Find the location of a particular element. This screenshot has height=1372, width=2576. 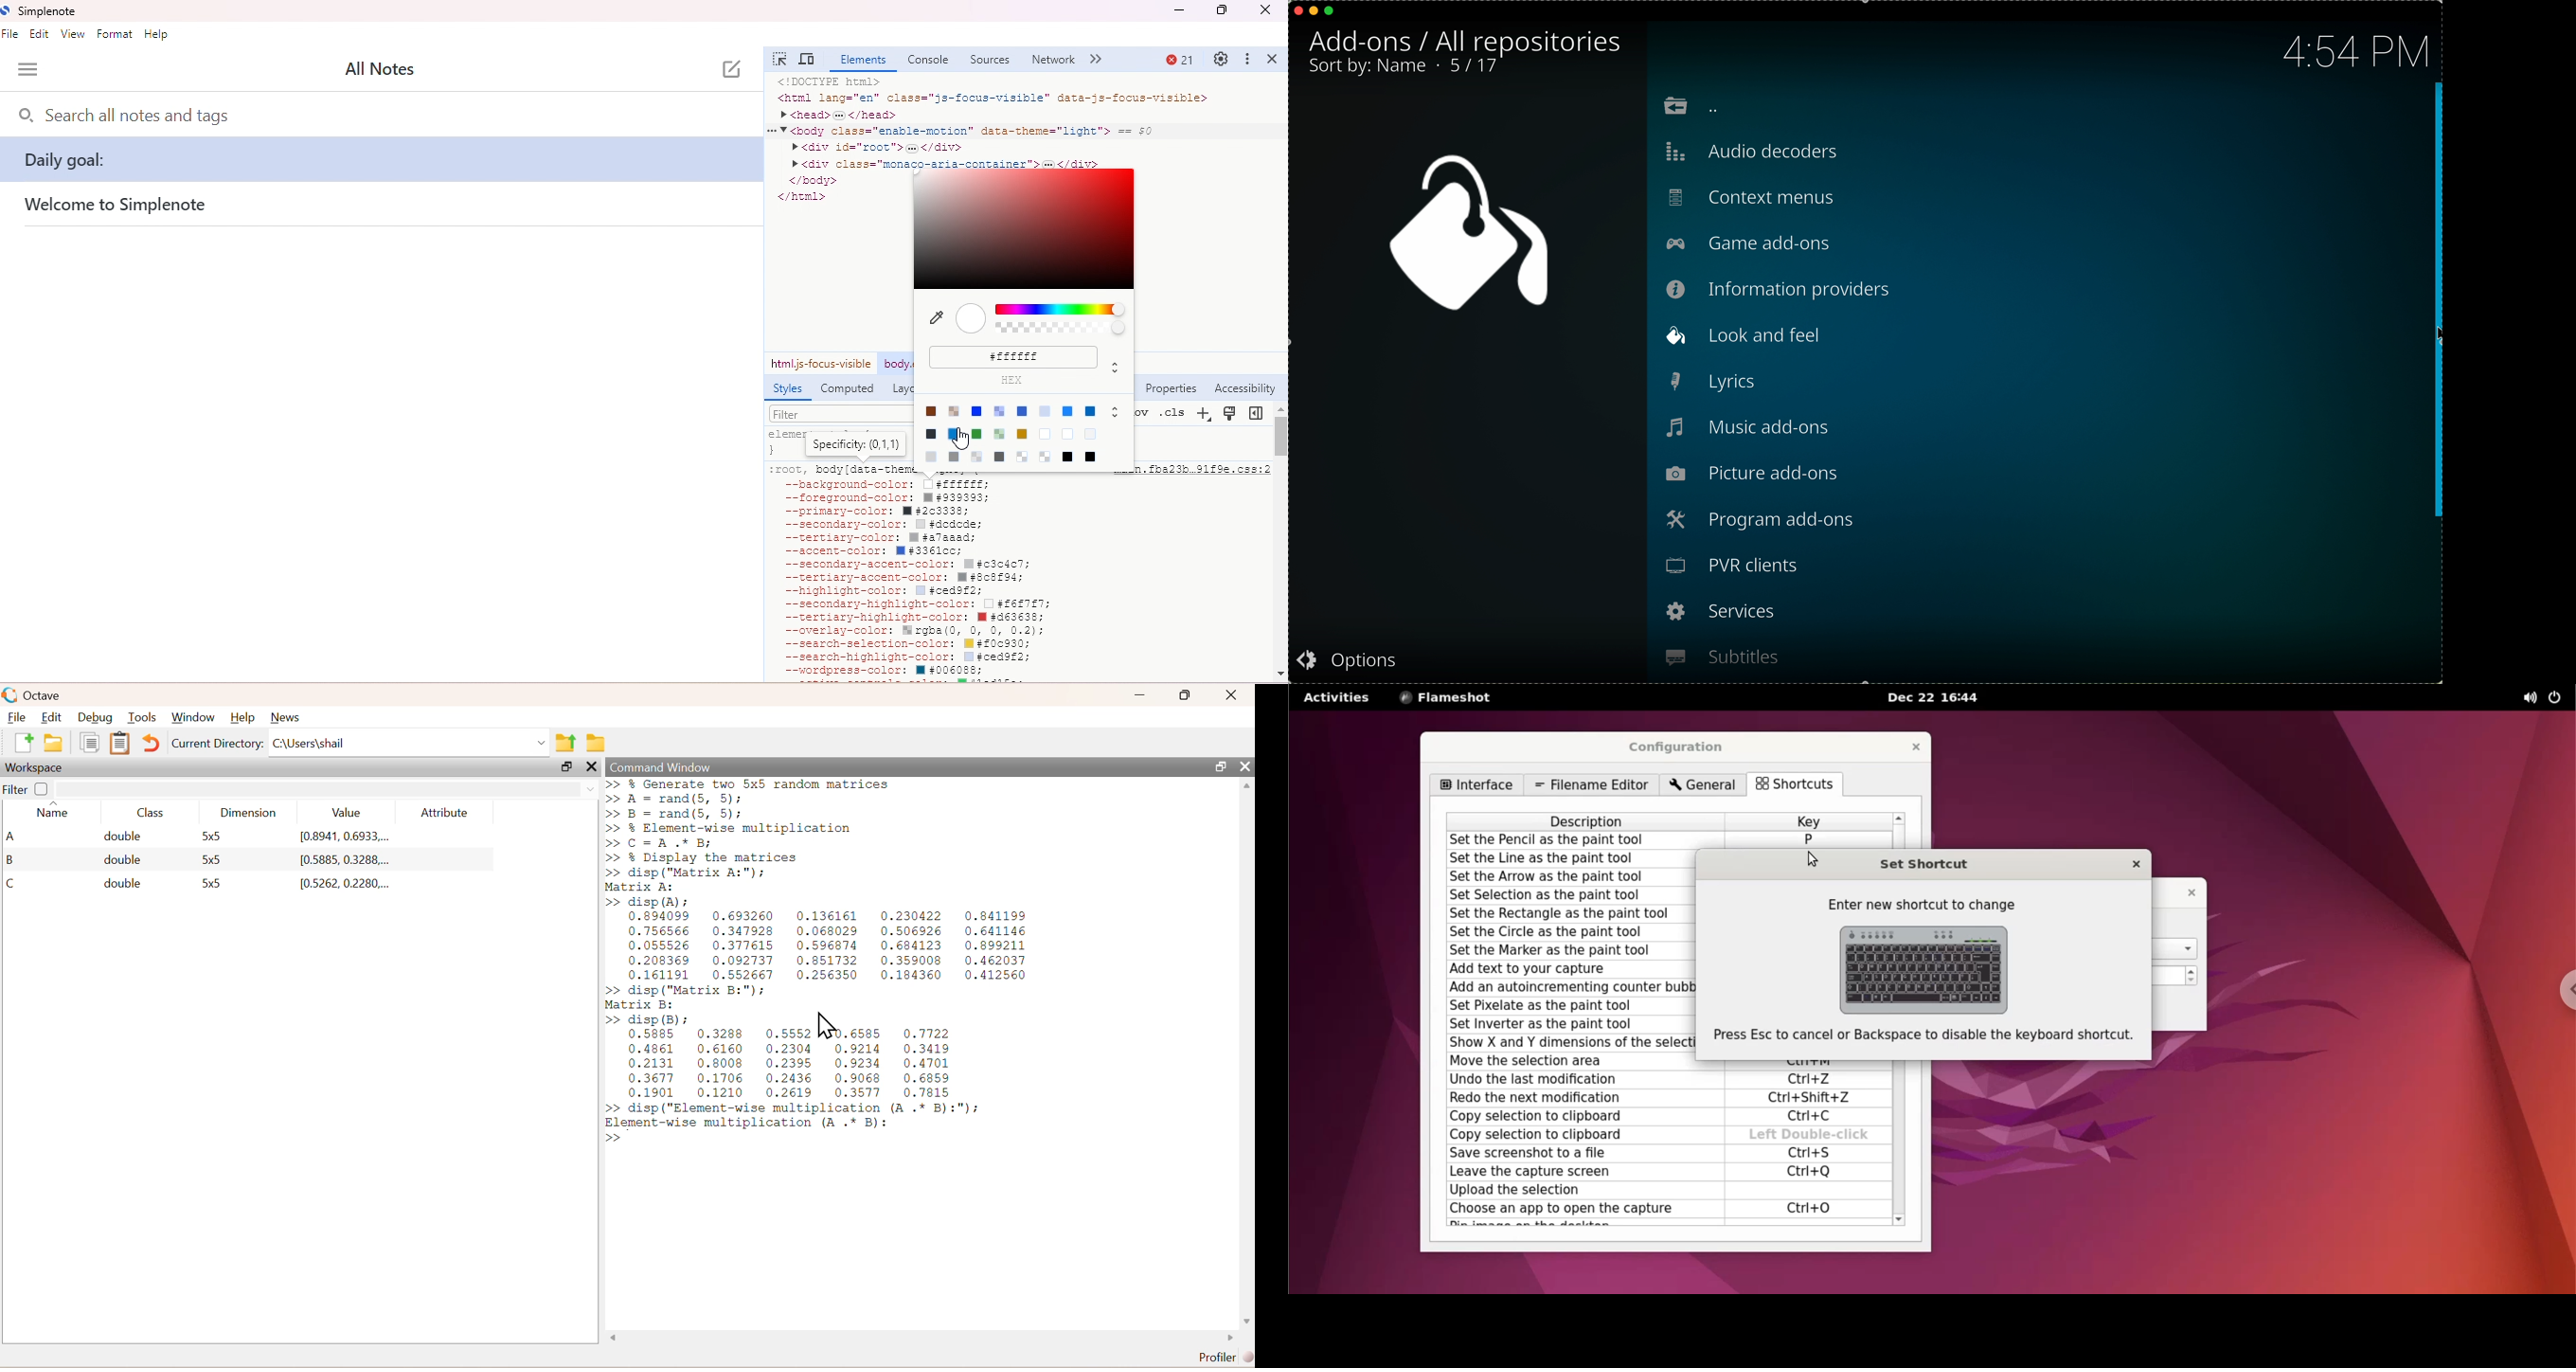

--background-color:  is located at coordinates (882, 485).